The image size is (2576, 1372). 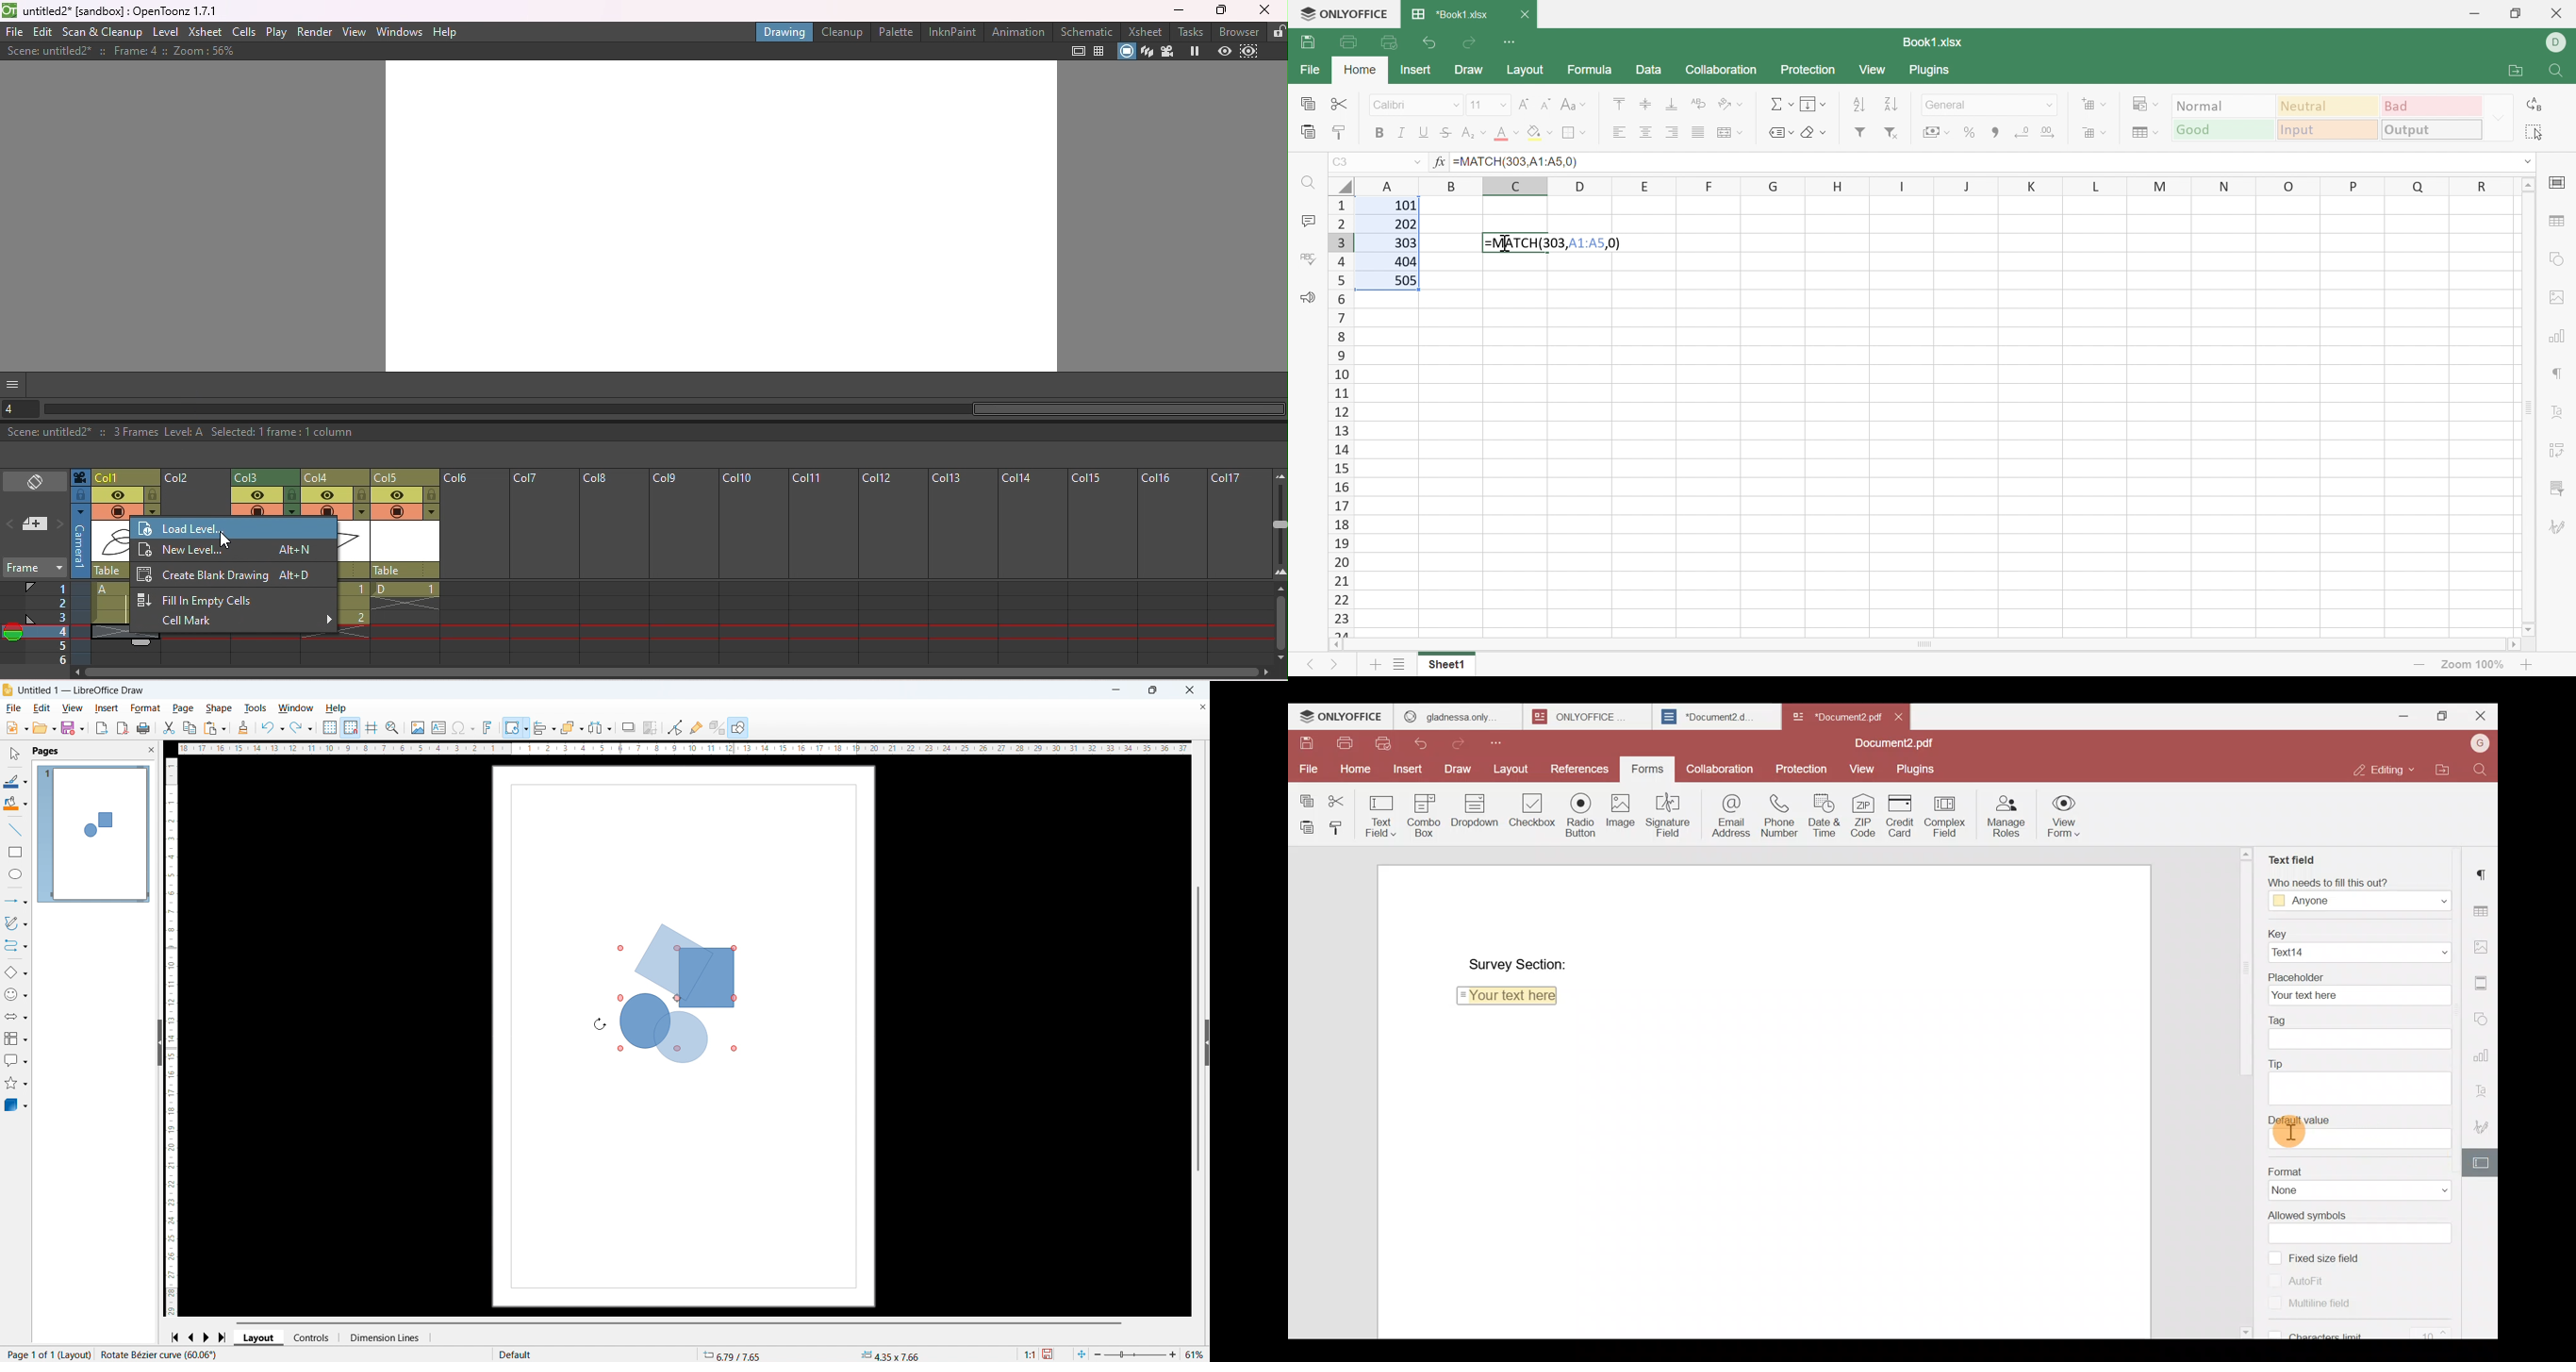 What do you see at coordinates (1346, 13) in the screenshot?
I see `ONLYOFFICE` at bounding box center [1346, 13].